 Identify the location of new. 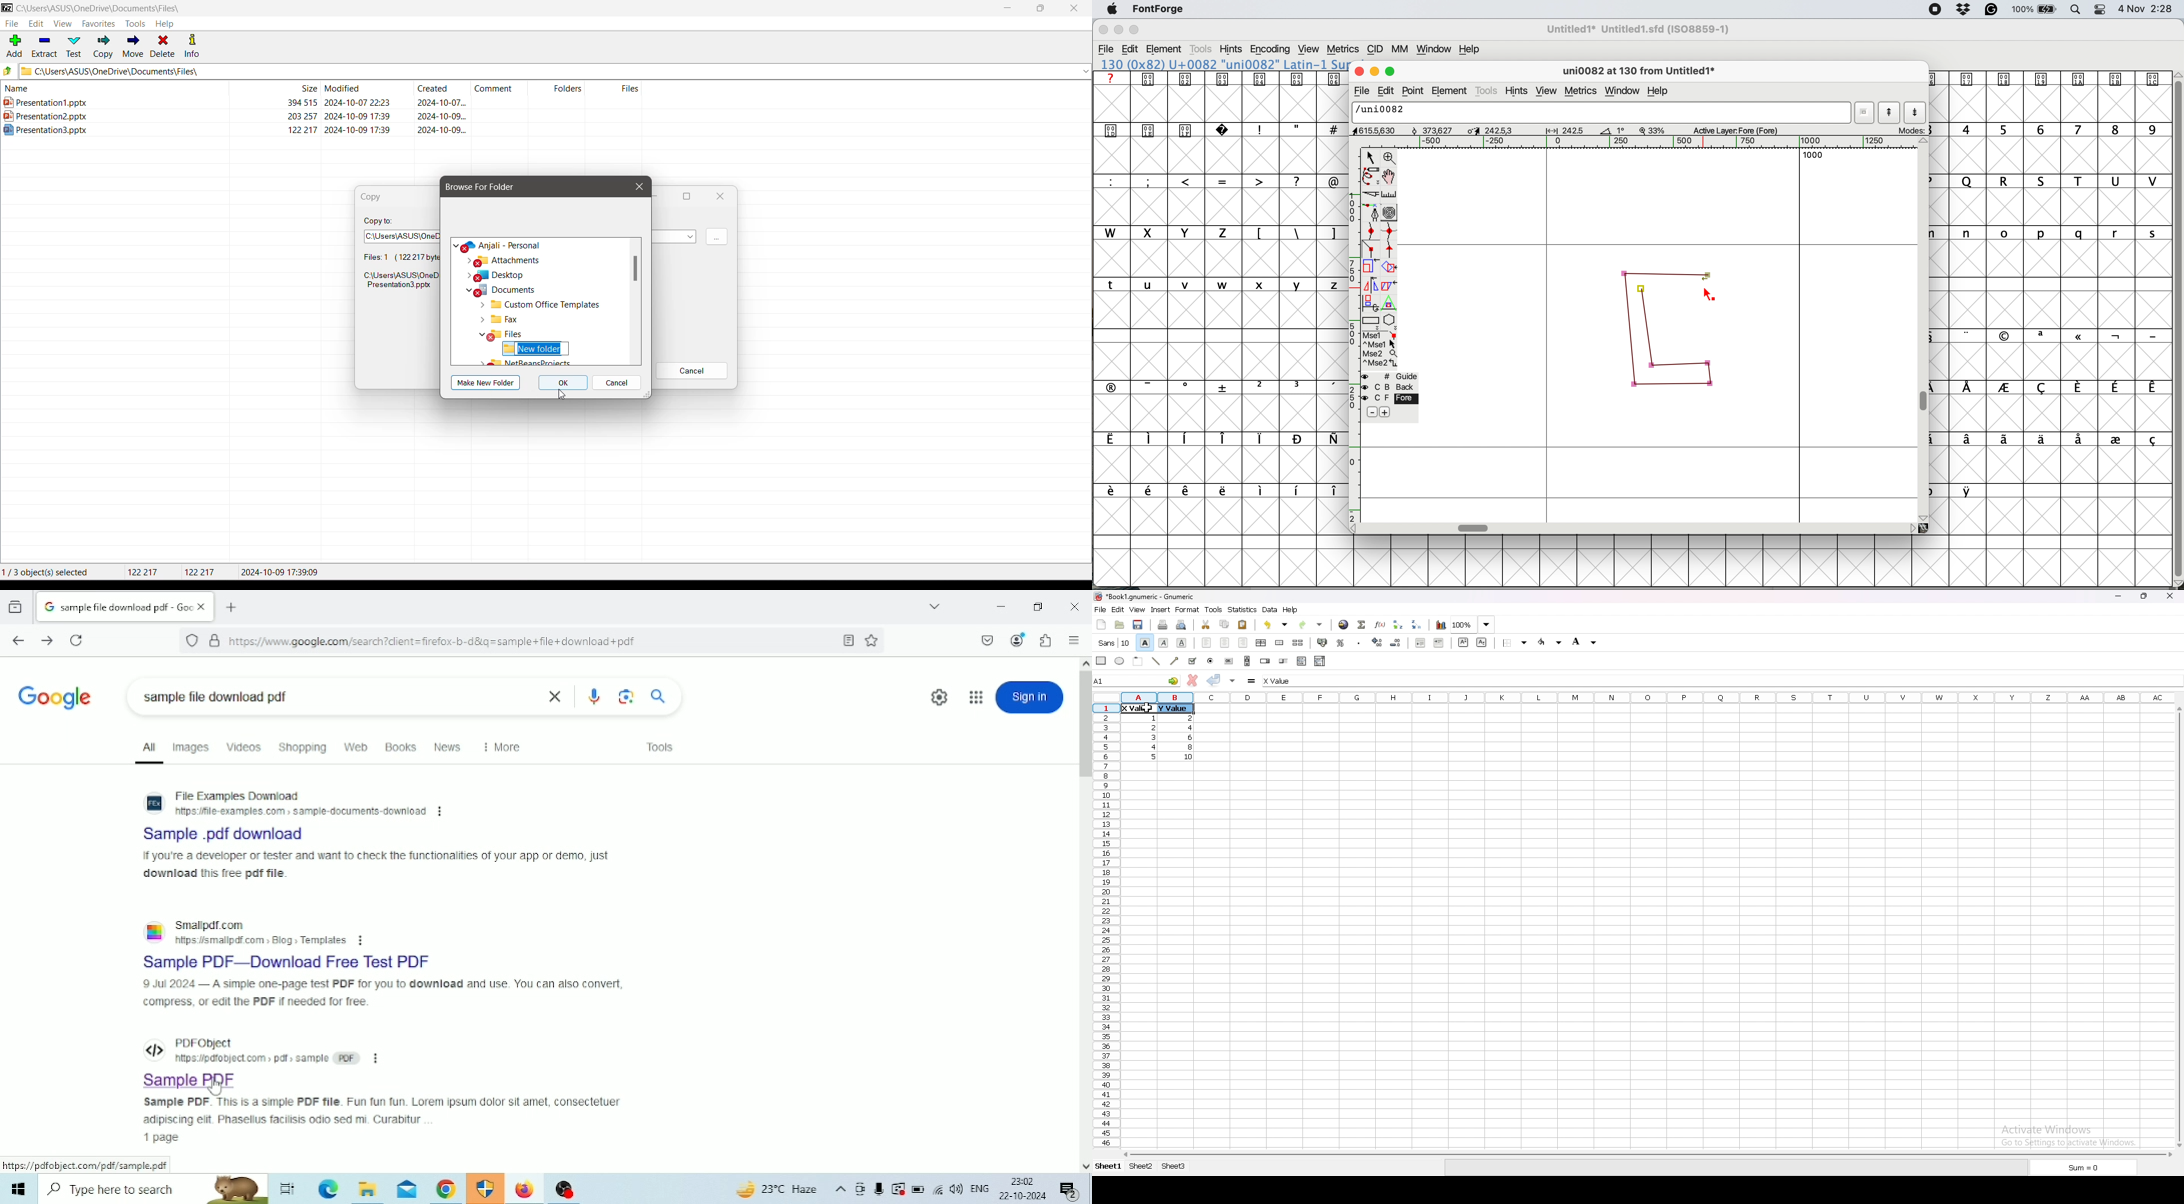
(1102, 624).